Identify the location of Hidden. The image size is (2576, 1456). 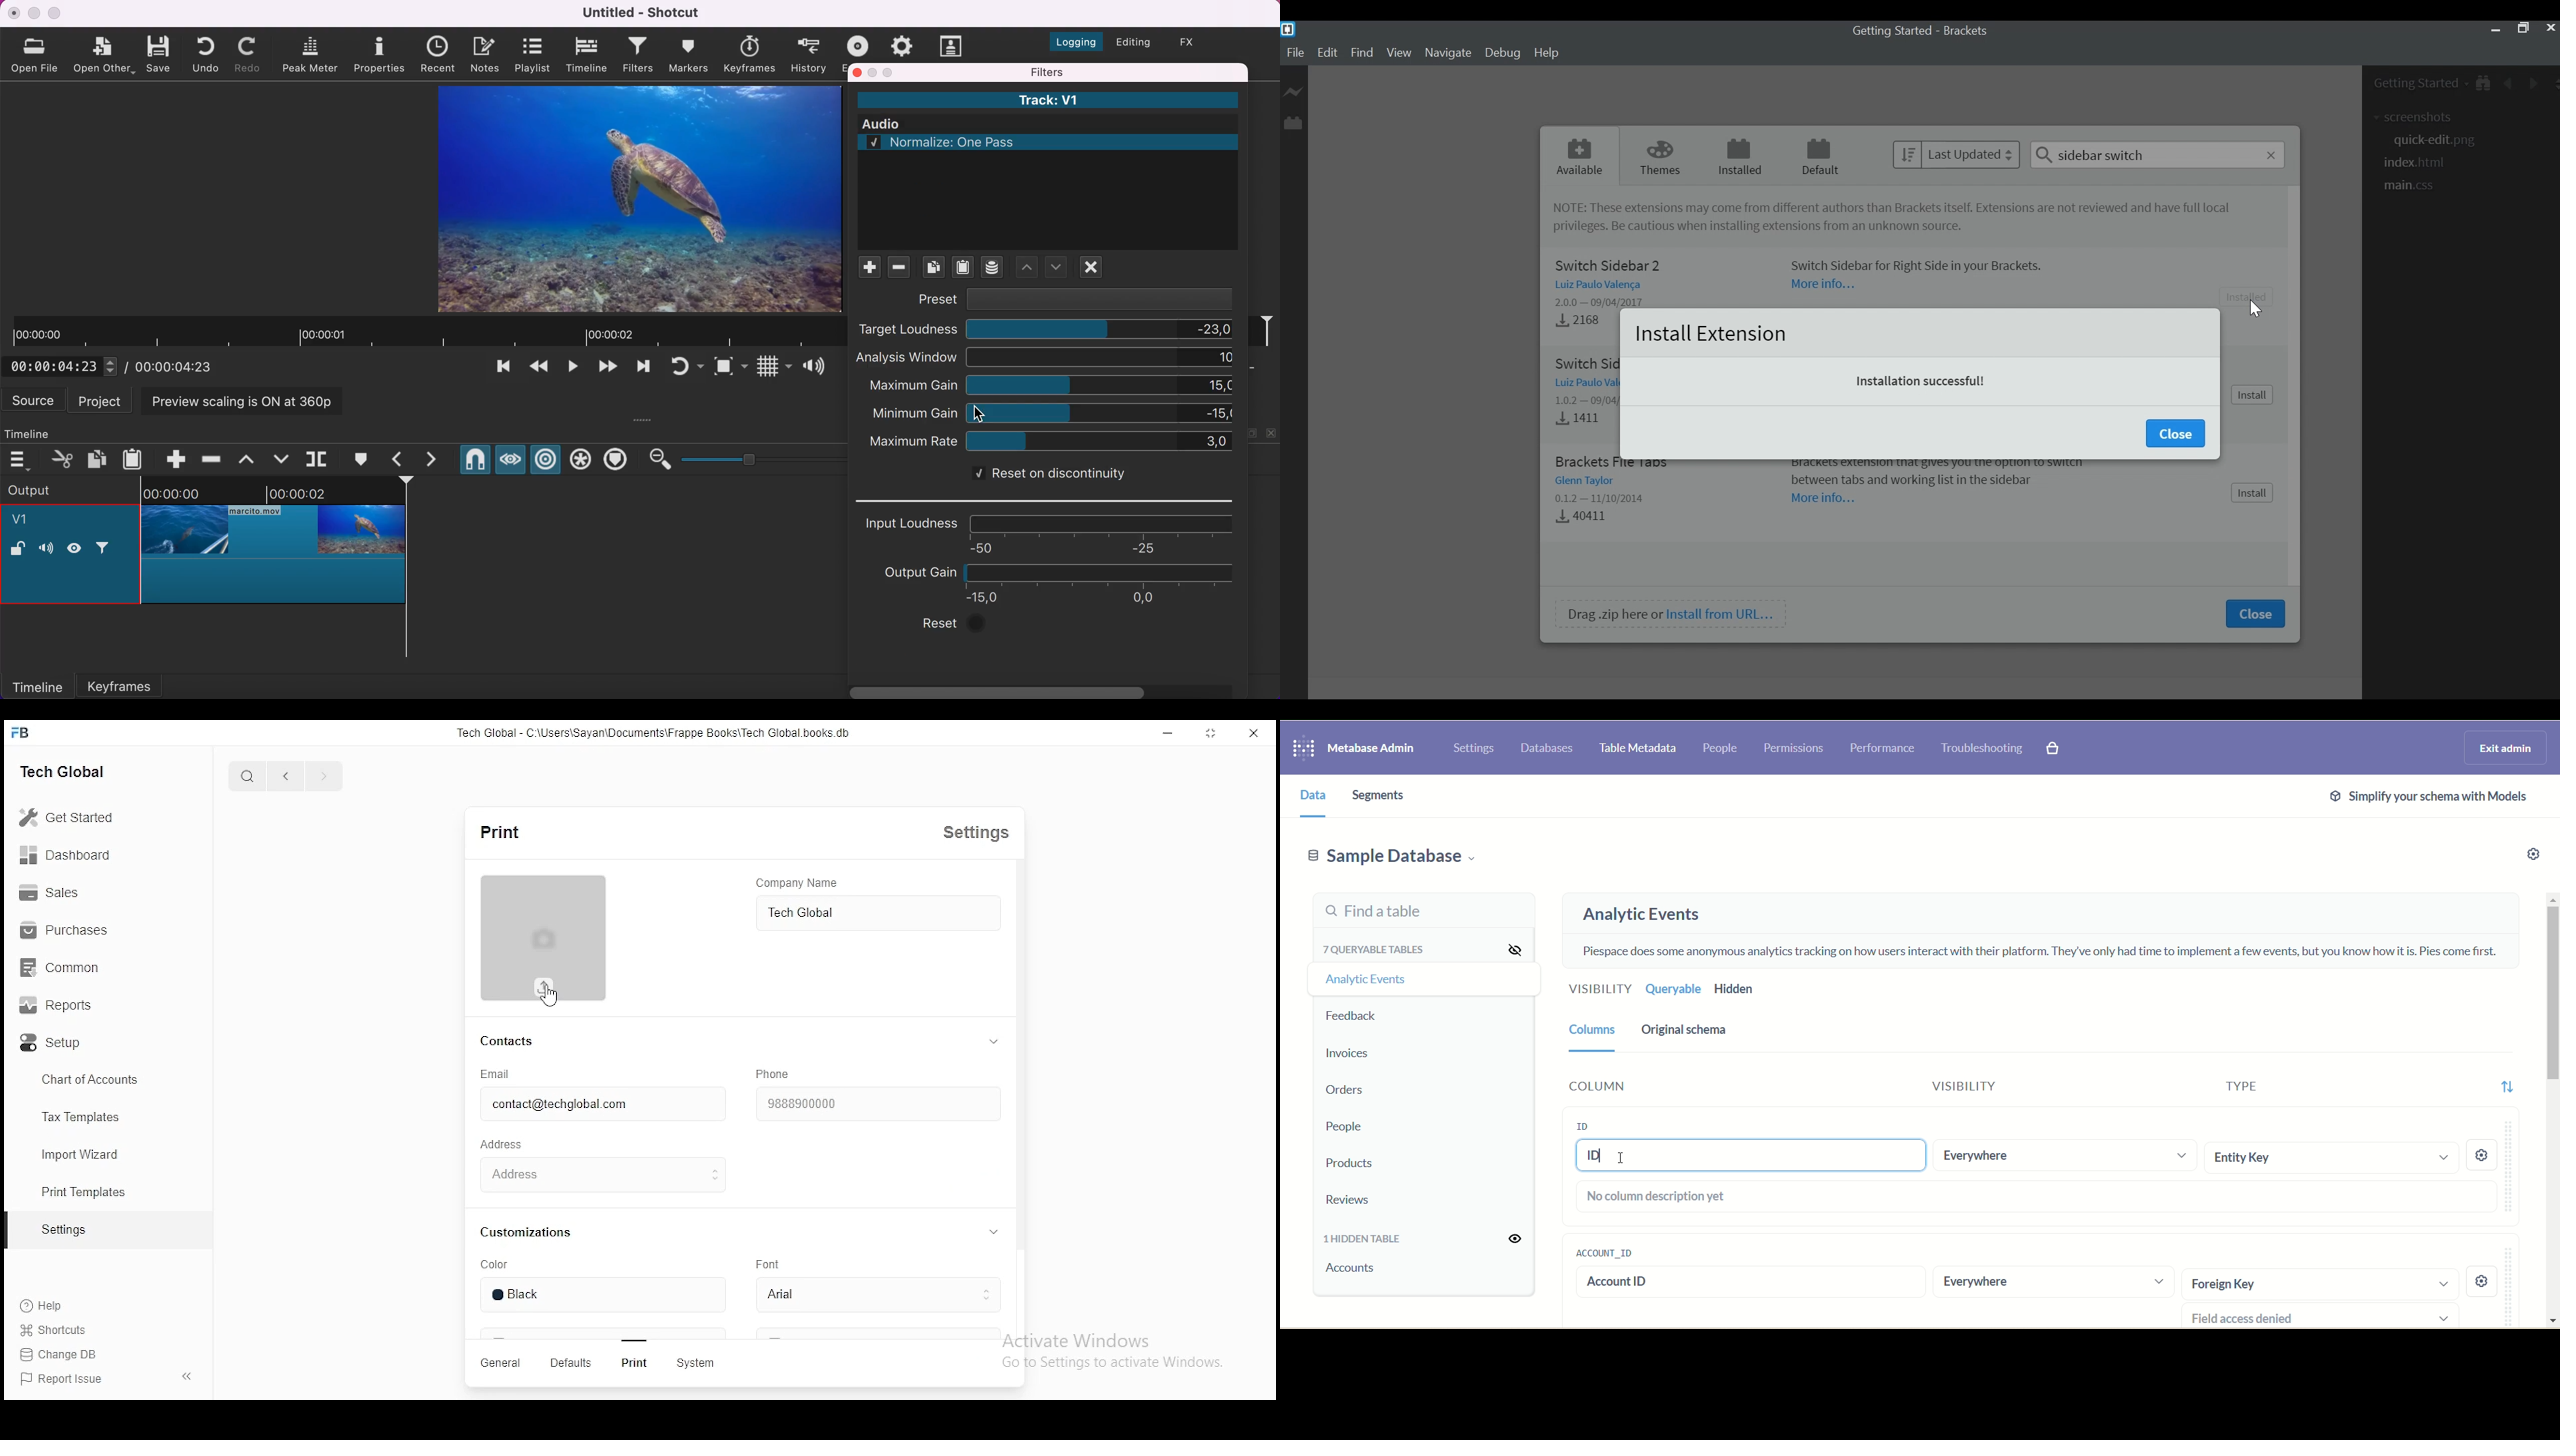
(1737, 990).